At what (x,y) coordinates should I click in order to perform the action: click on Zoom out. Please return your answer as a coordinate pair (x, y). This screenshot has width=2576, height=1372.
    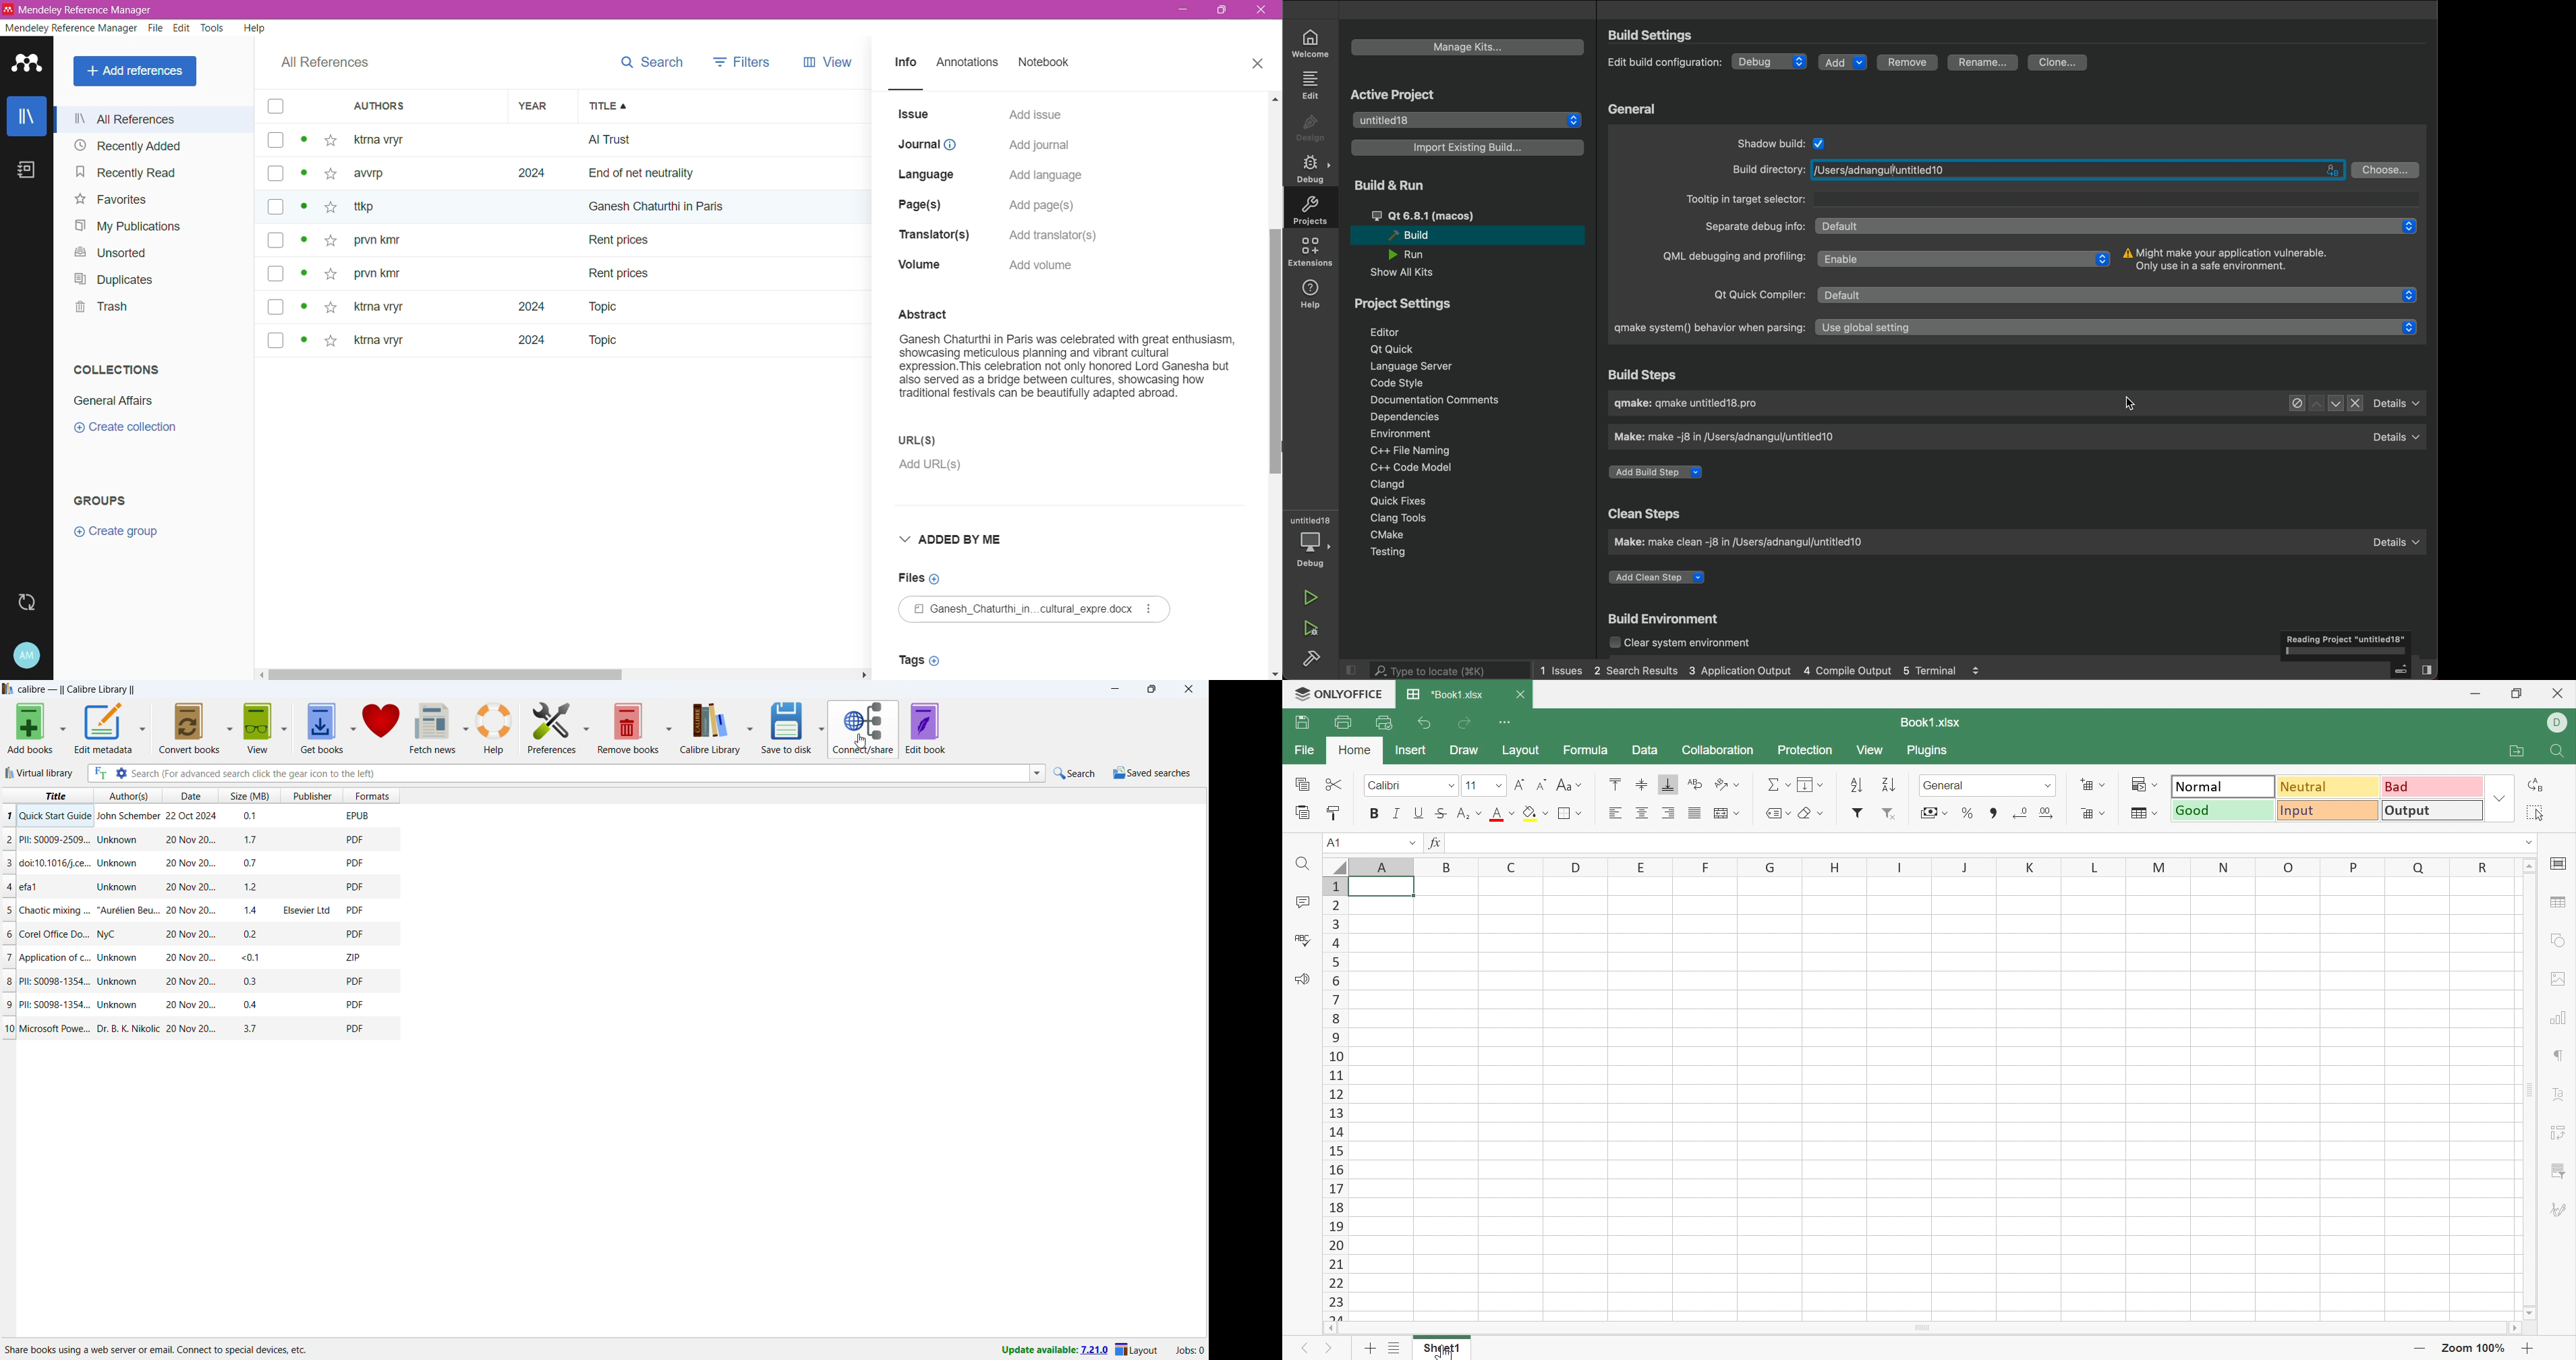
    Looking at the image, I should click on (2420, 1347).